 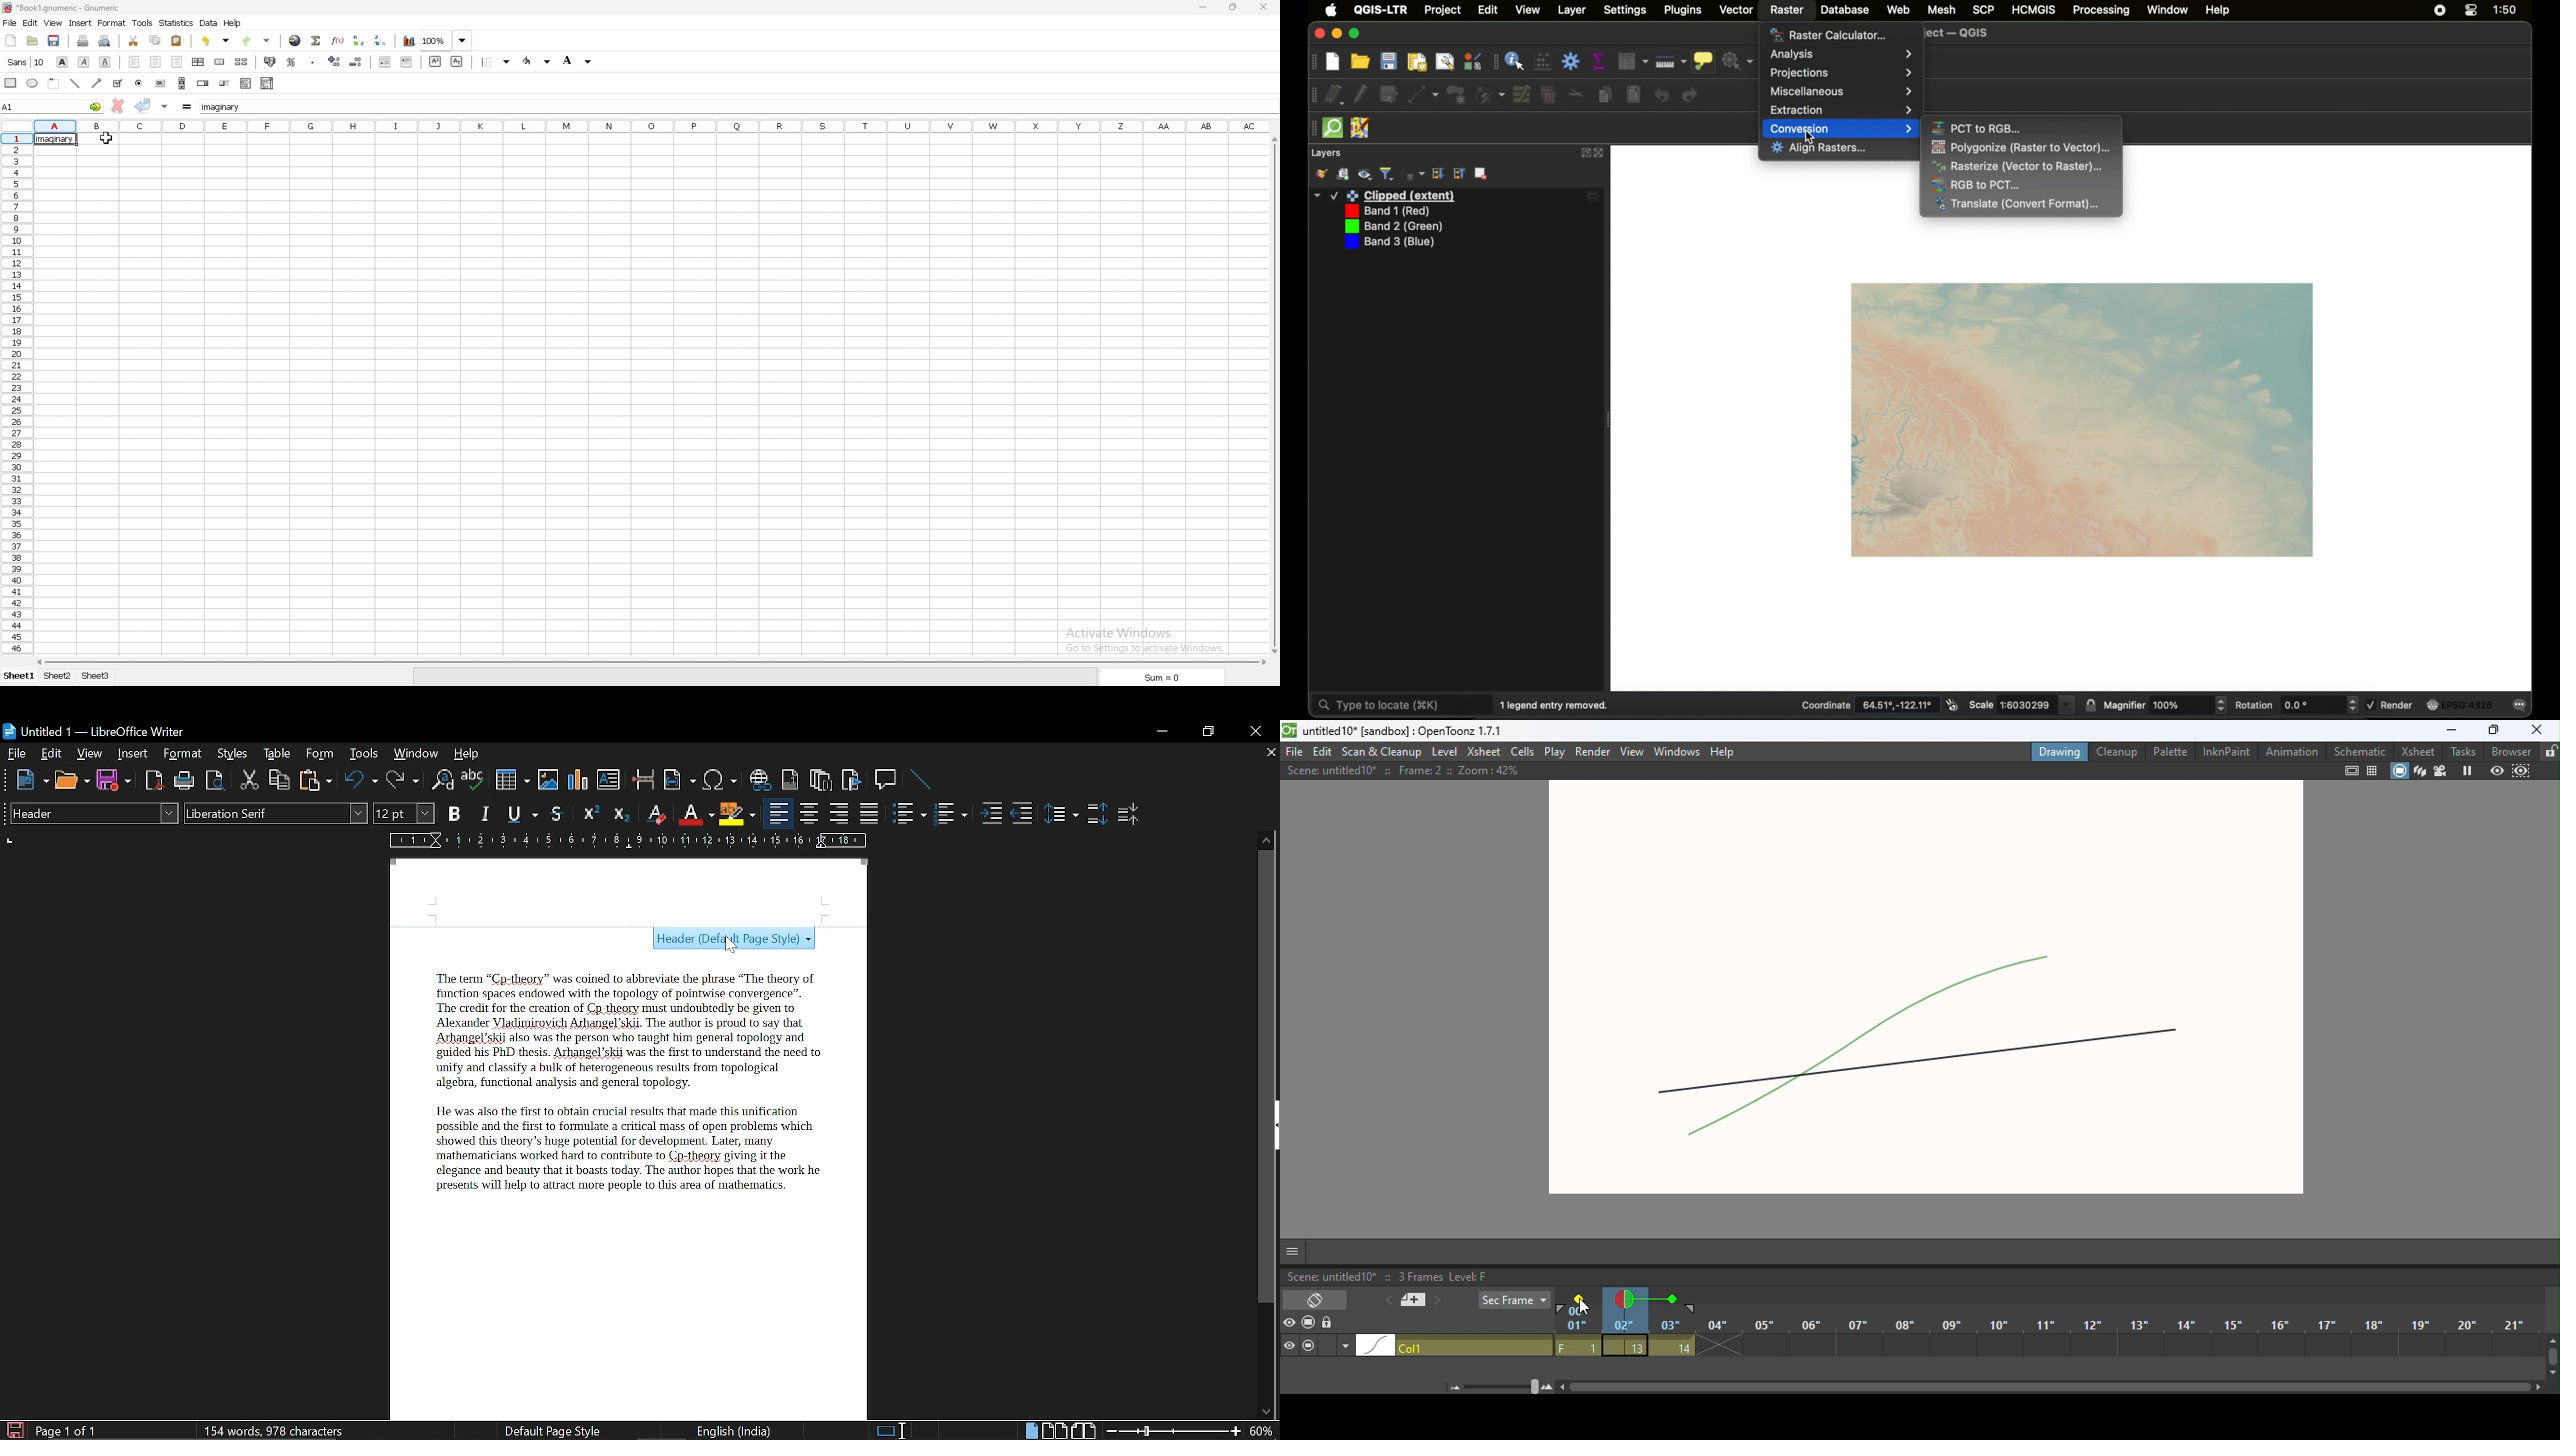 I want to click on summation, so click(x=316, y=40).